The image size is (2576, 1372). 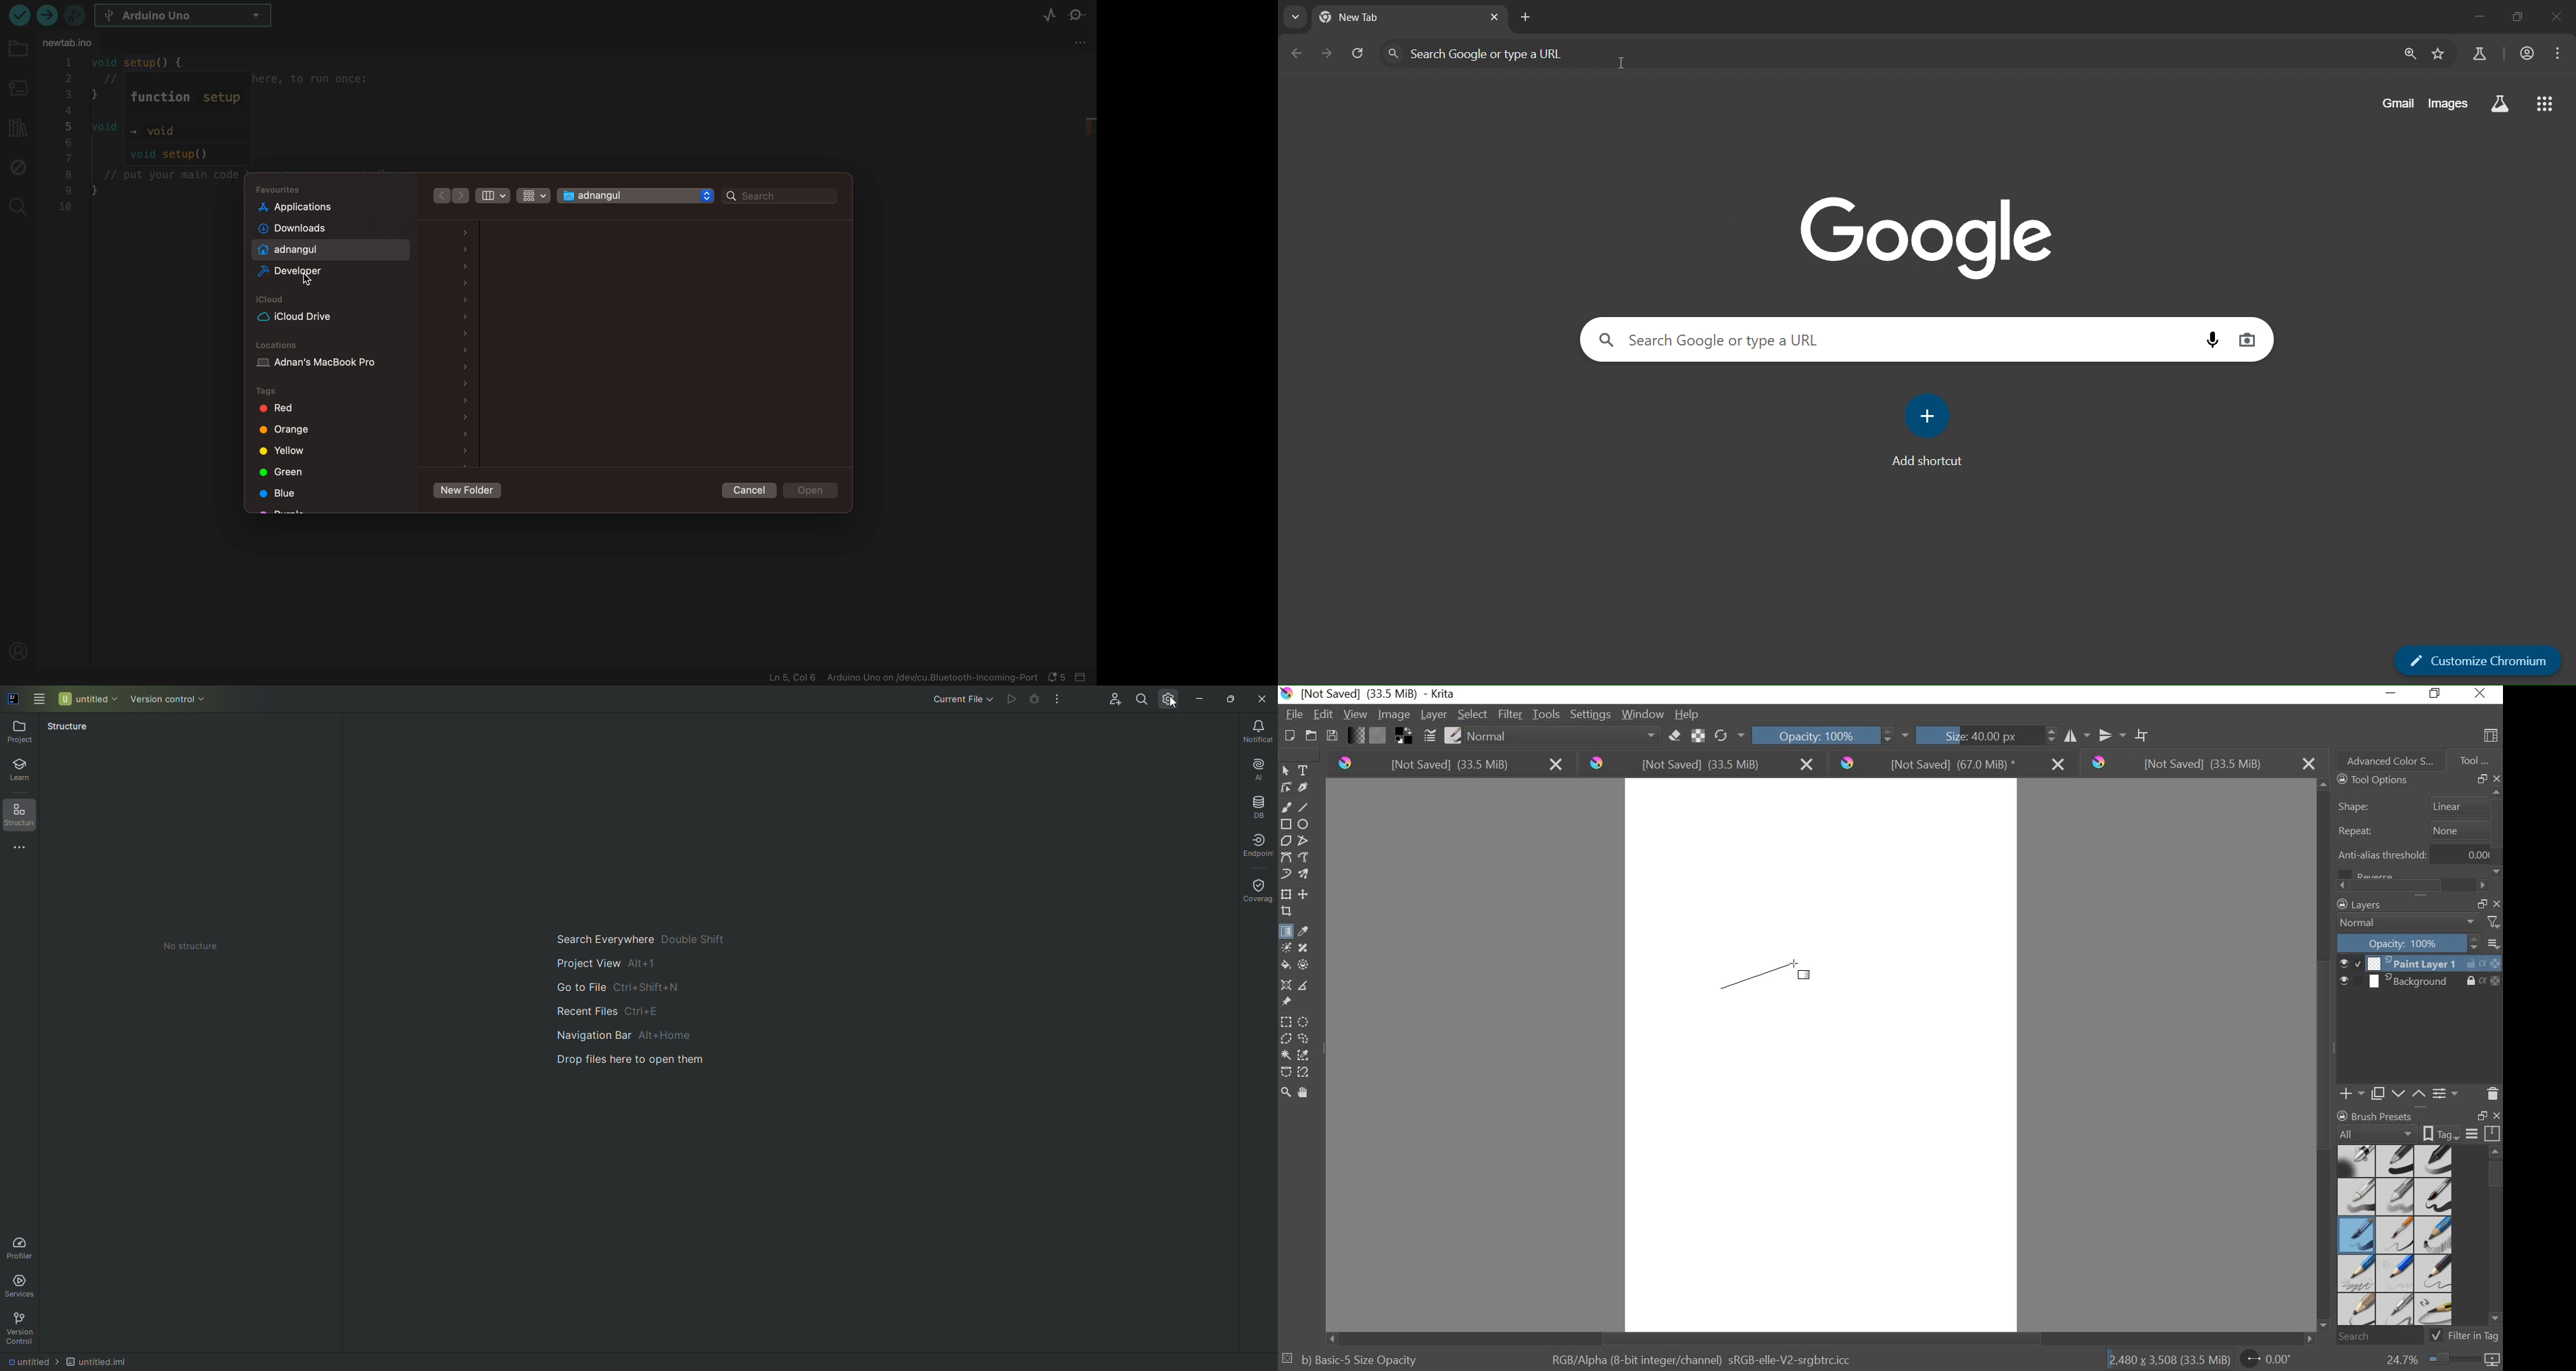 What do you see at coordinates (1700, 736) in the screenshot?
I see `PRESERVE ALPHA` at bounding box center [1700, 736].